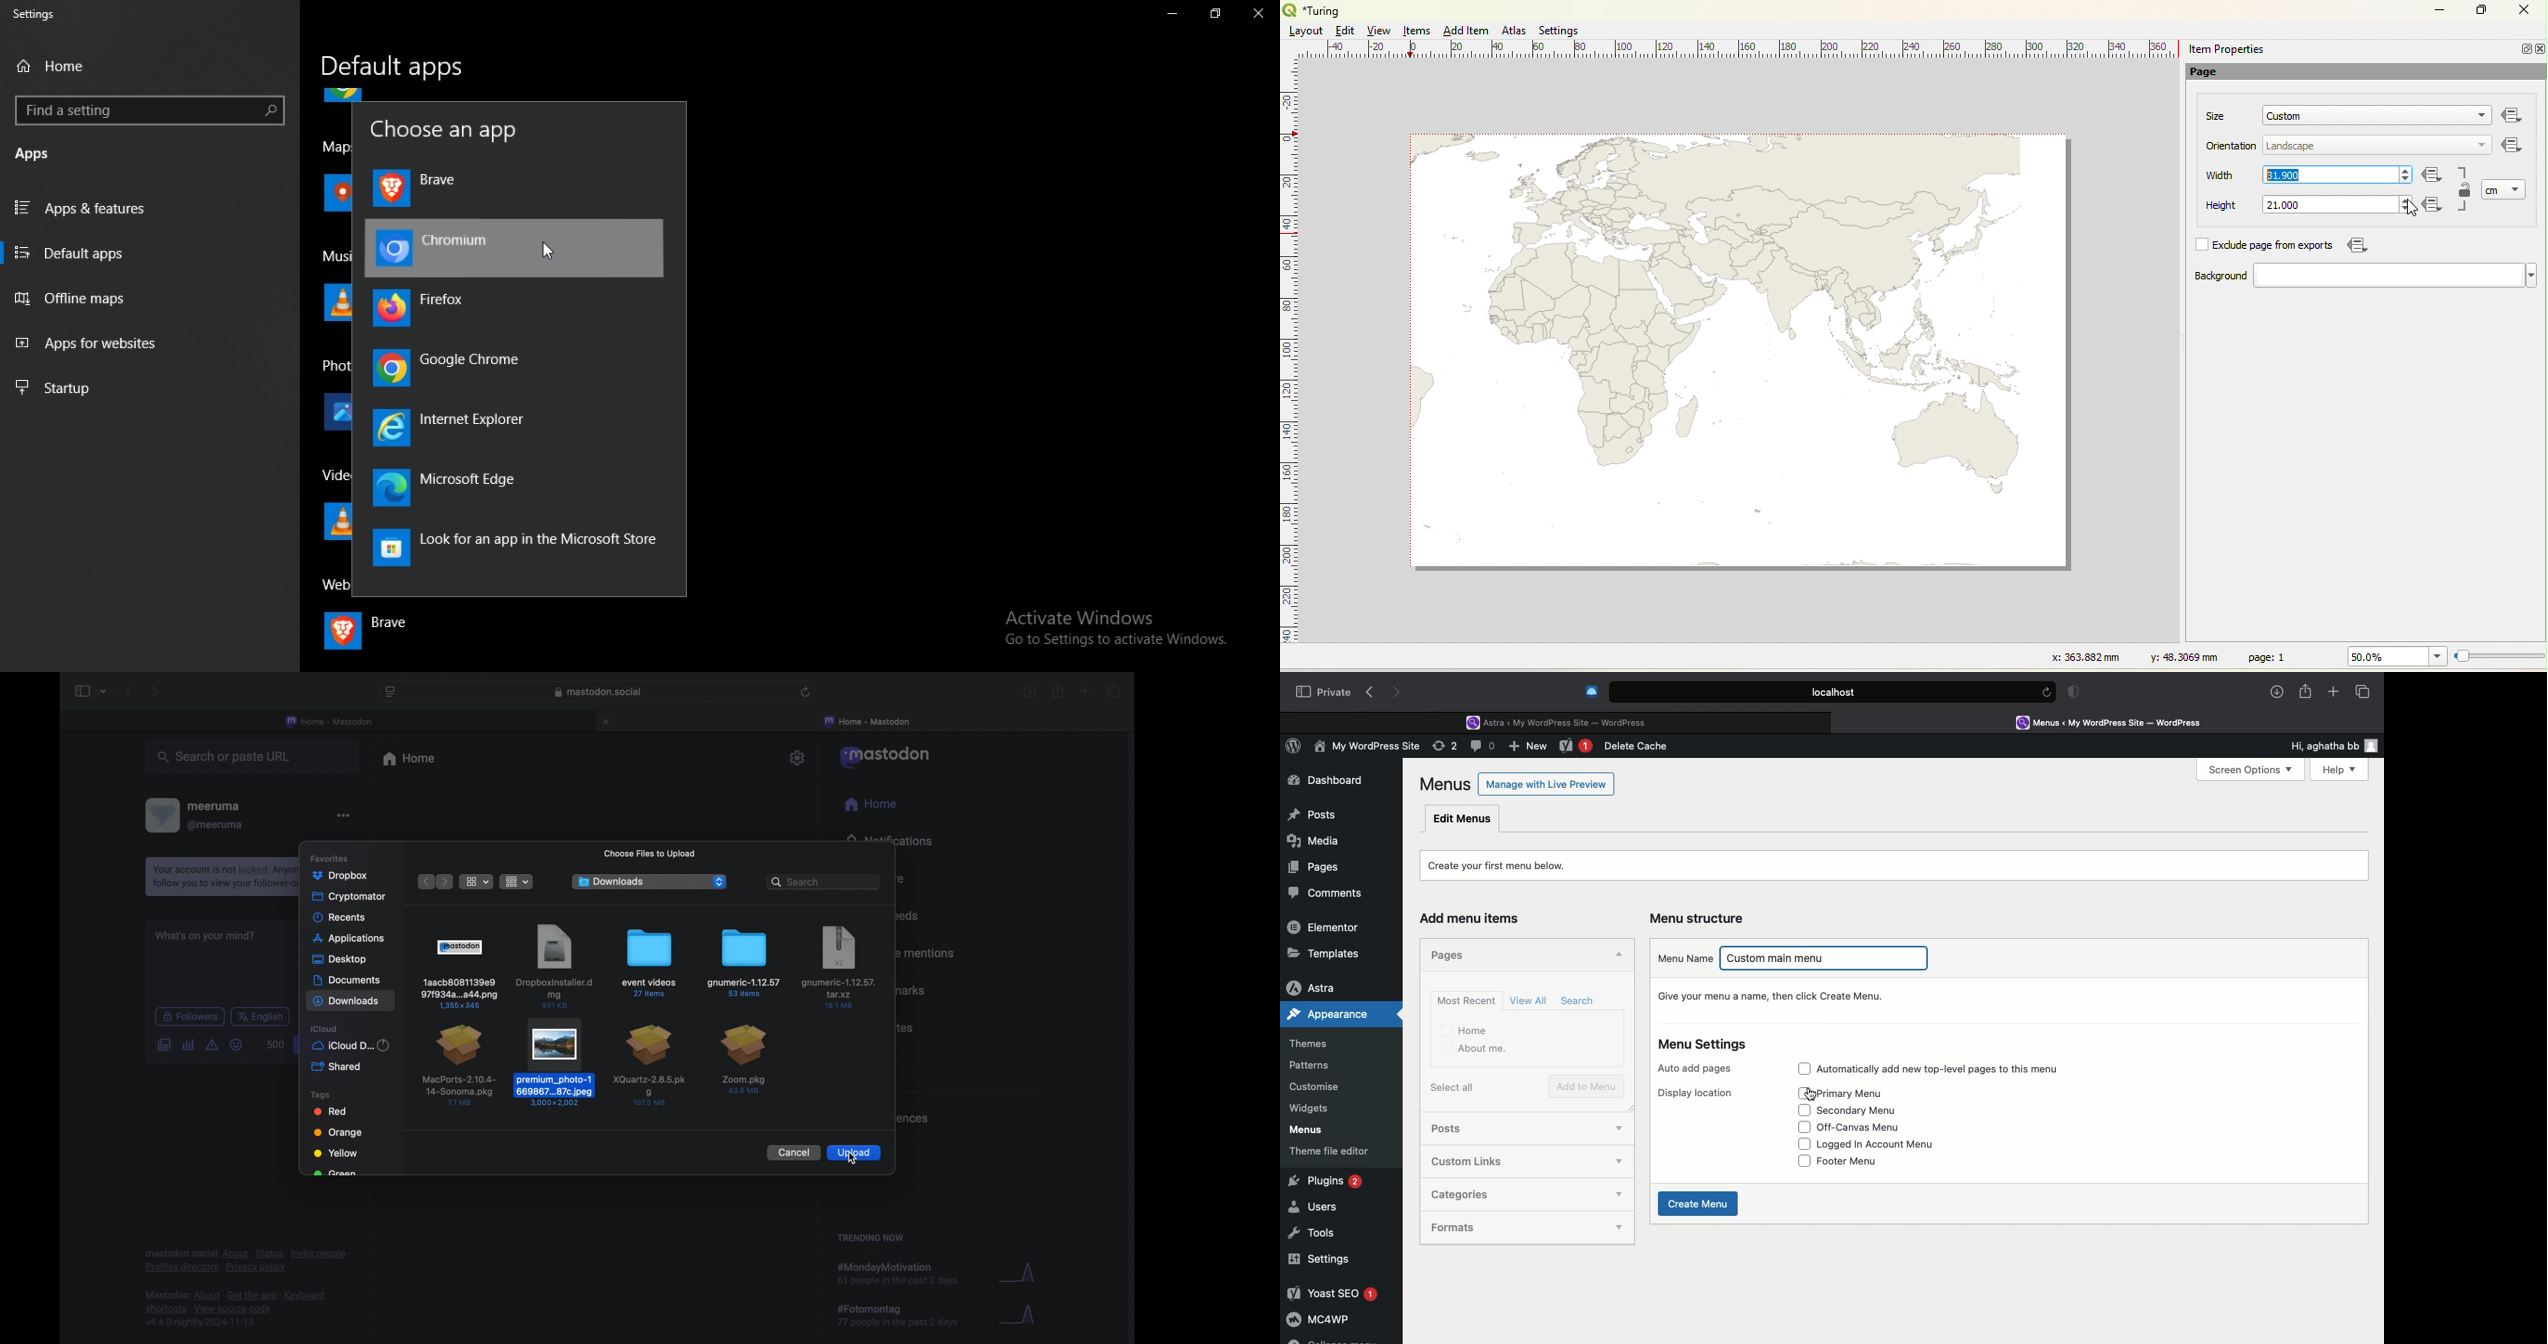 Image resolution: width=2548 pixels, height=1344 pixels. I want to click on followers, so click(189, 1017).